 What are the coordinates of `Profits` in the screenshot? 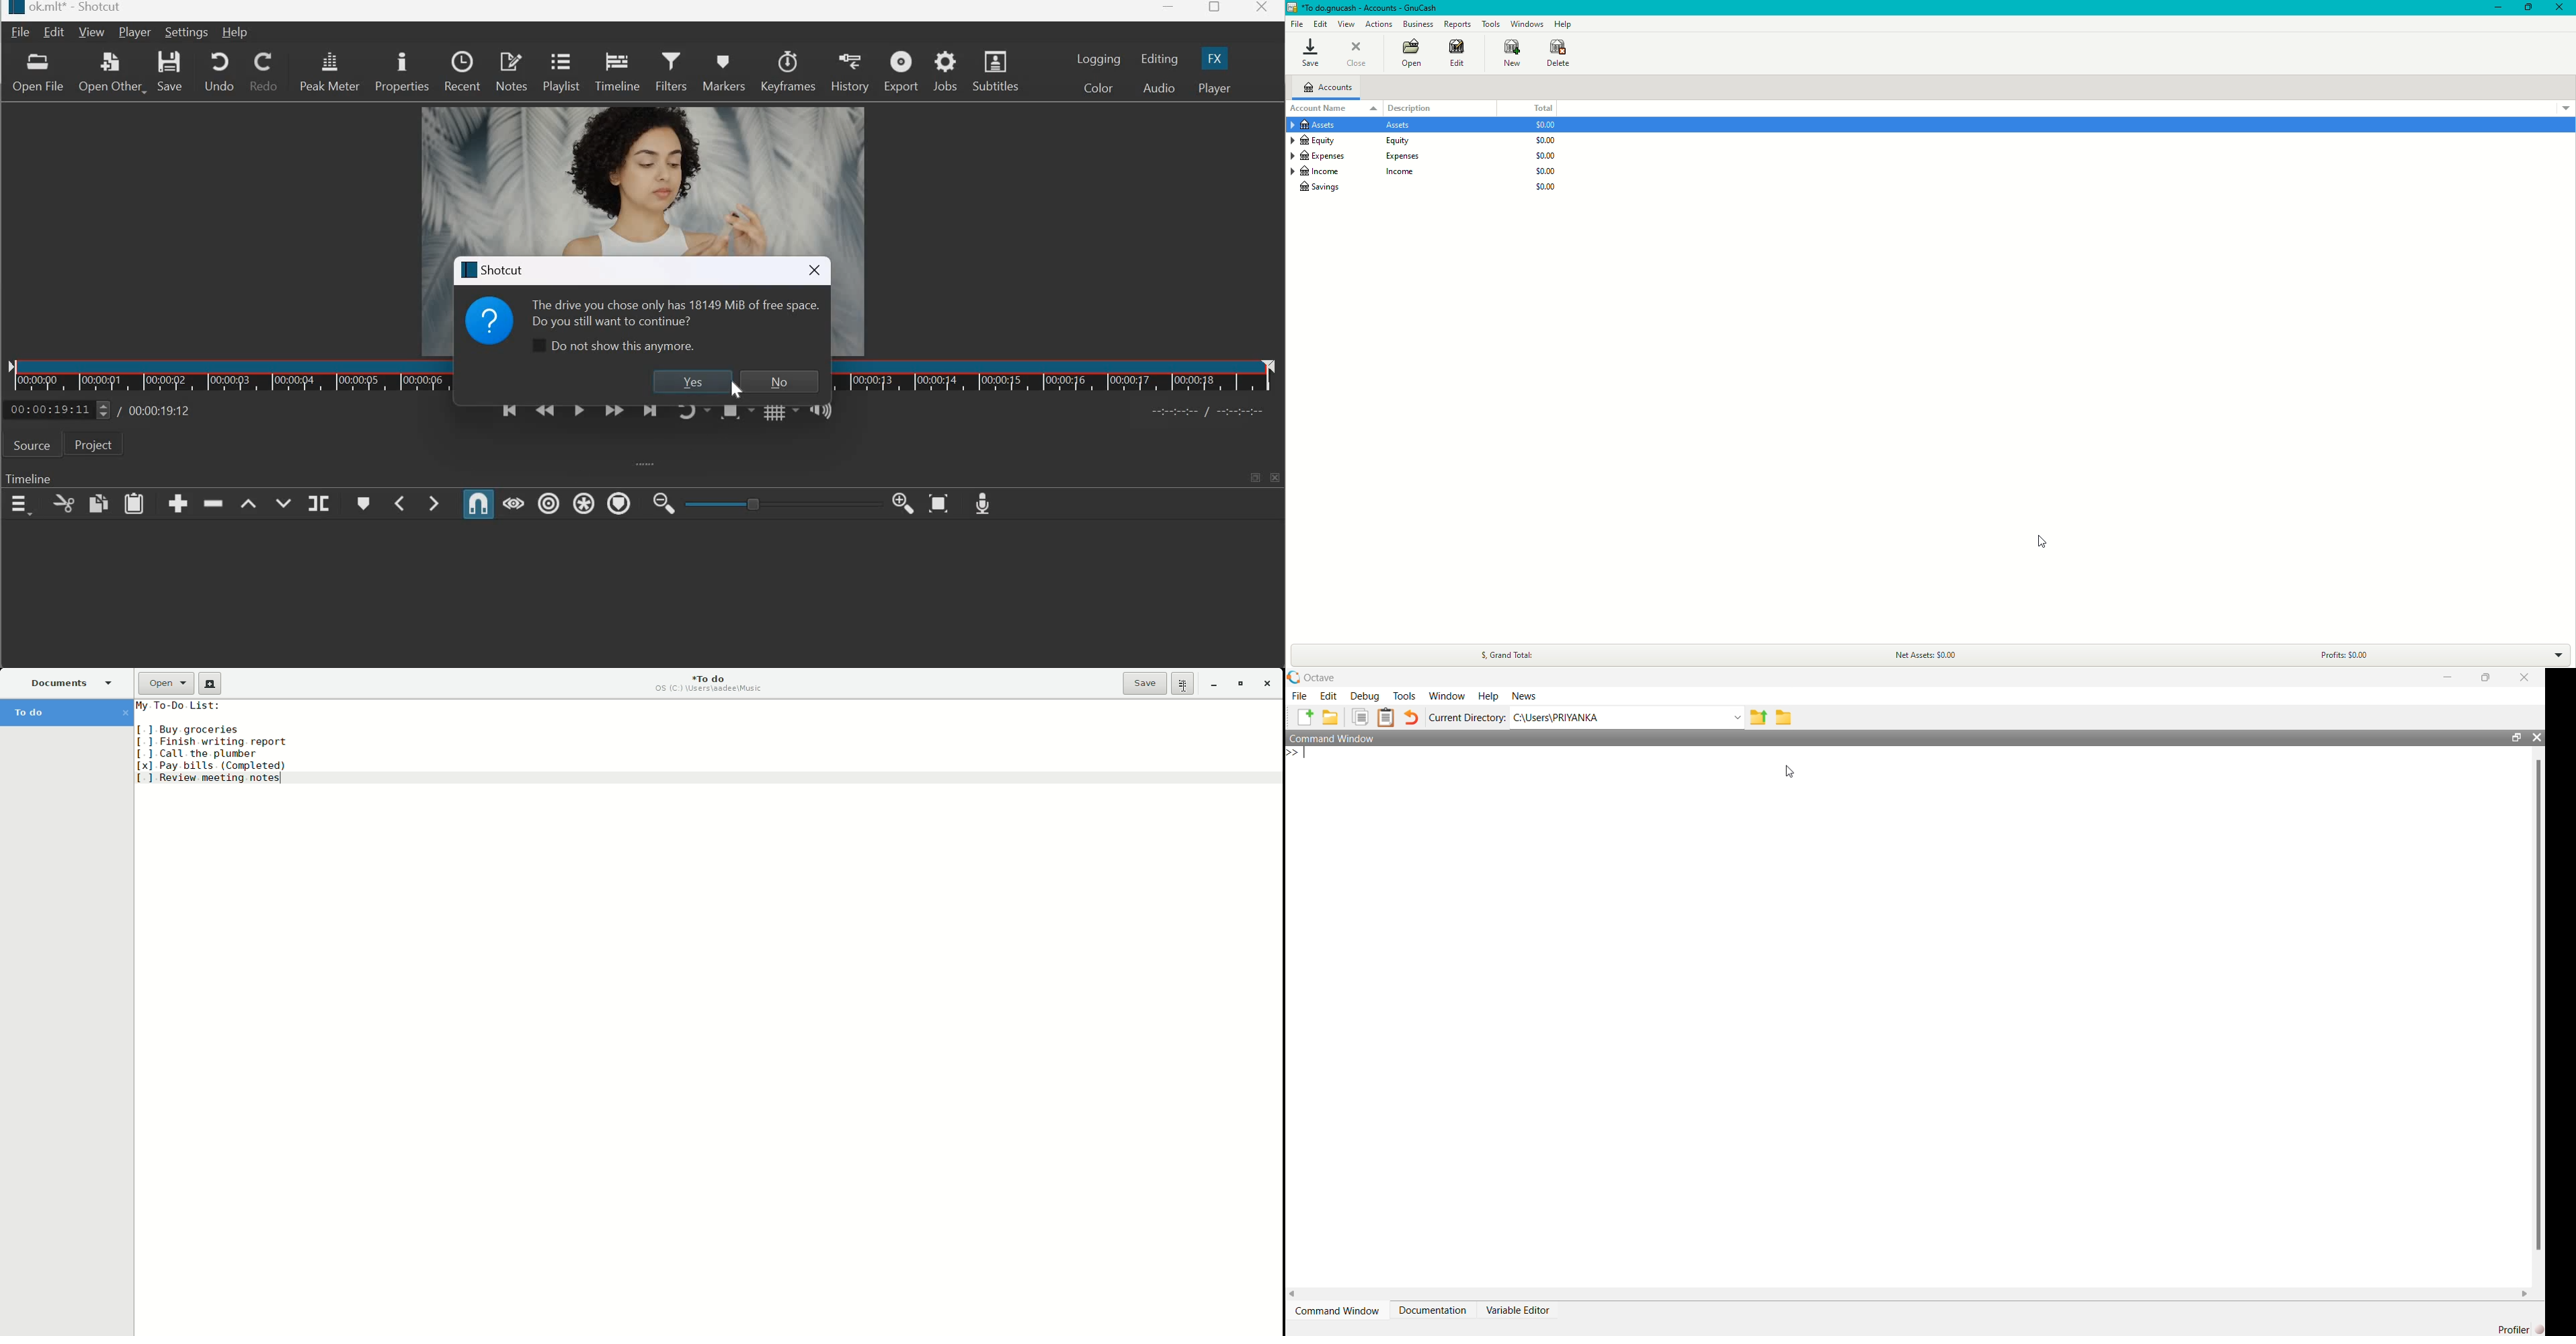 It's located at (2347, 653).